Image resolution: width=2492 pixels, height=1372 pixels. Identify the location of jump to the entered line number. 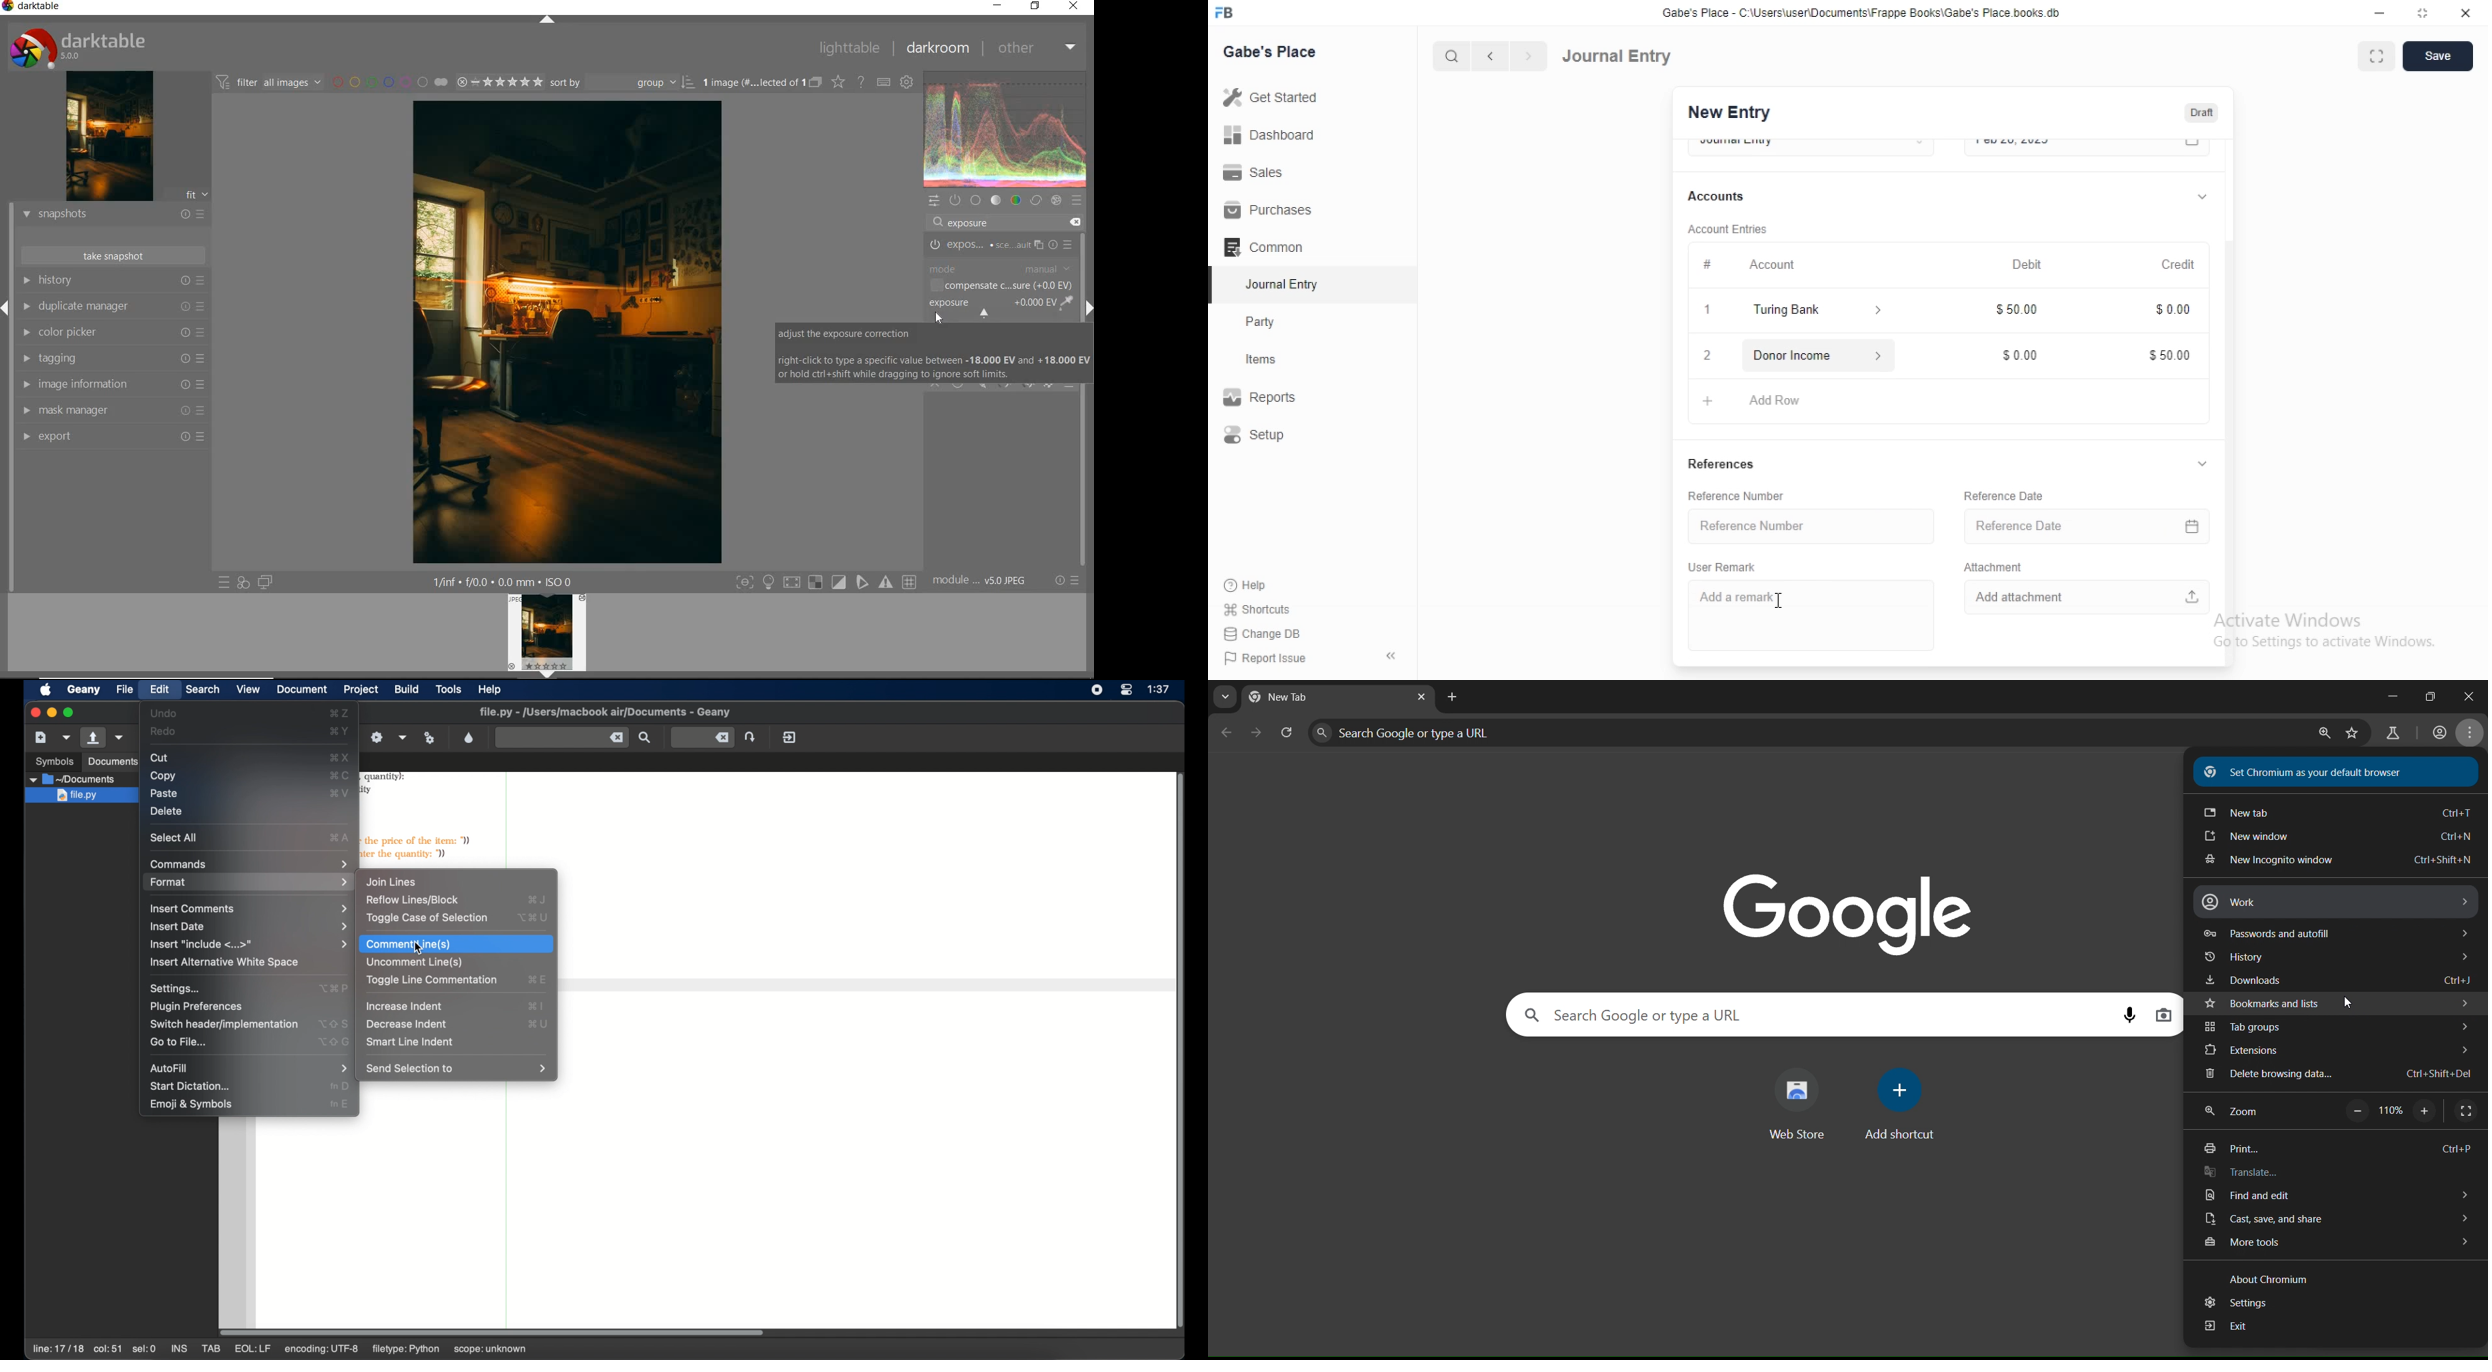
(702, 737).